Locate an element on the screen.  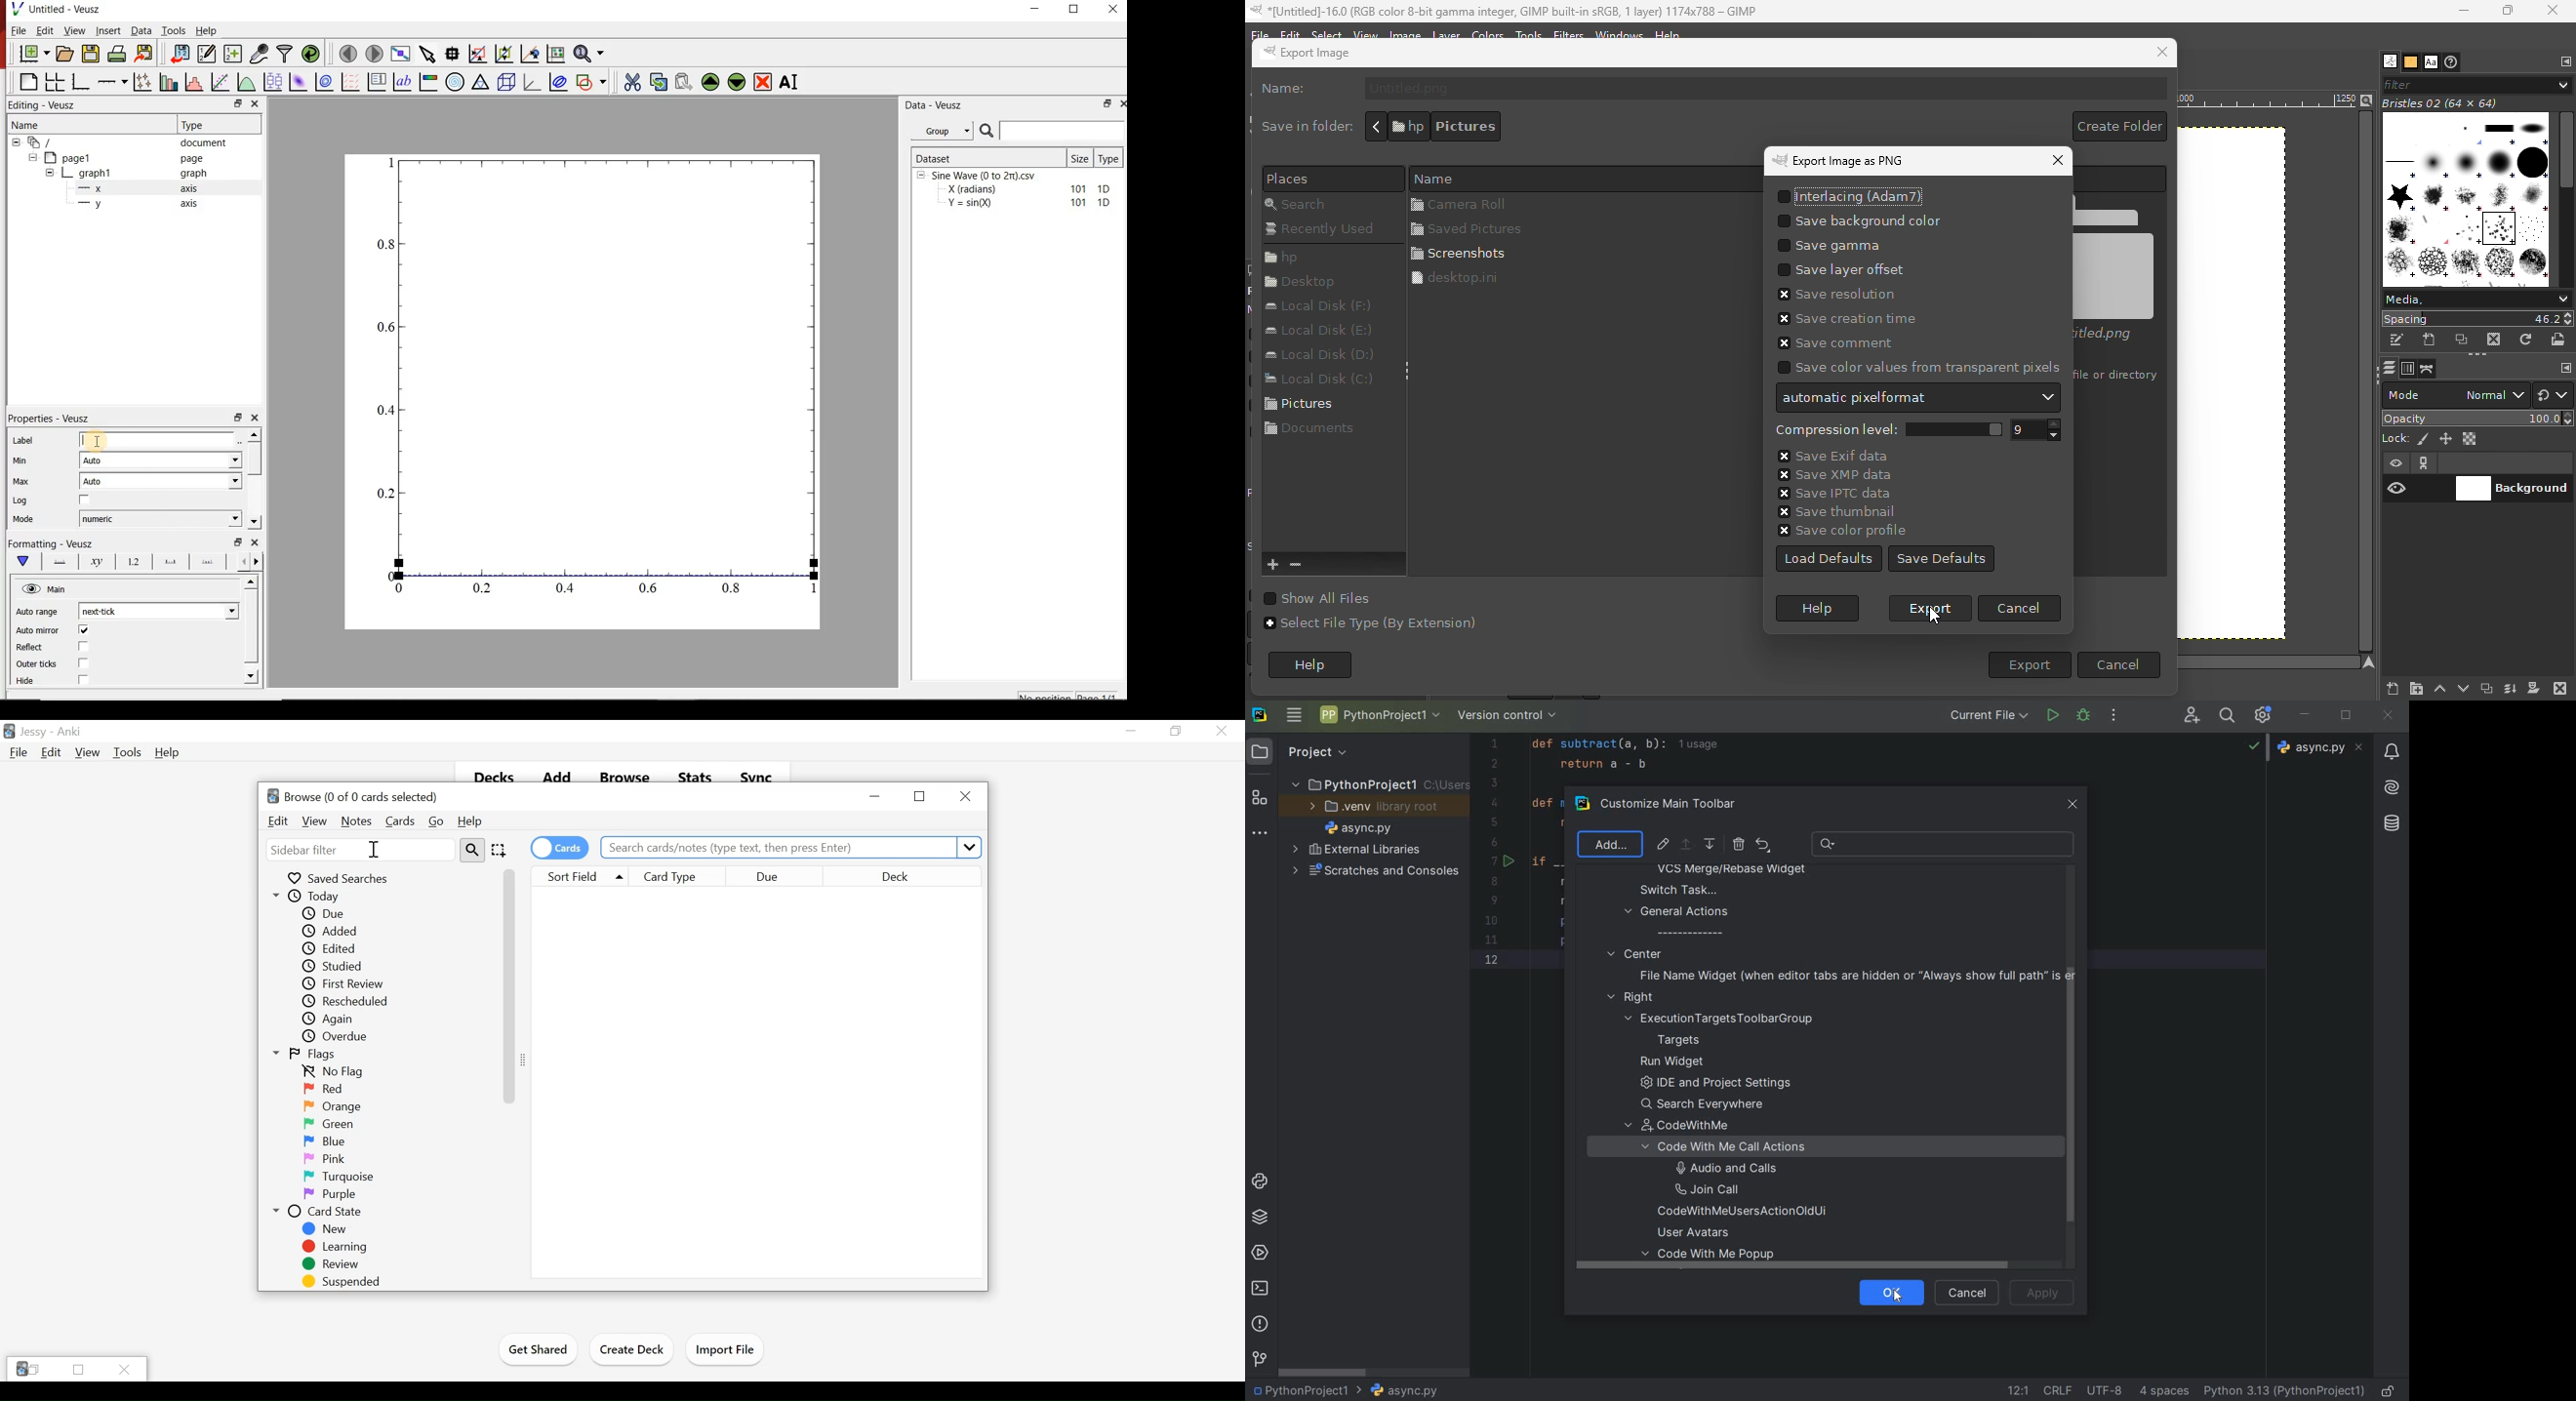
Anki Restore tabs is located at coordinates (28, 1369).